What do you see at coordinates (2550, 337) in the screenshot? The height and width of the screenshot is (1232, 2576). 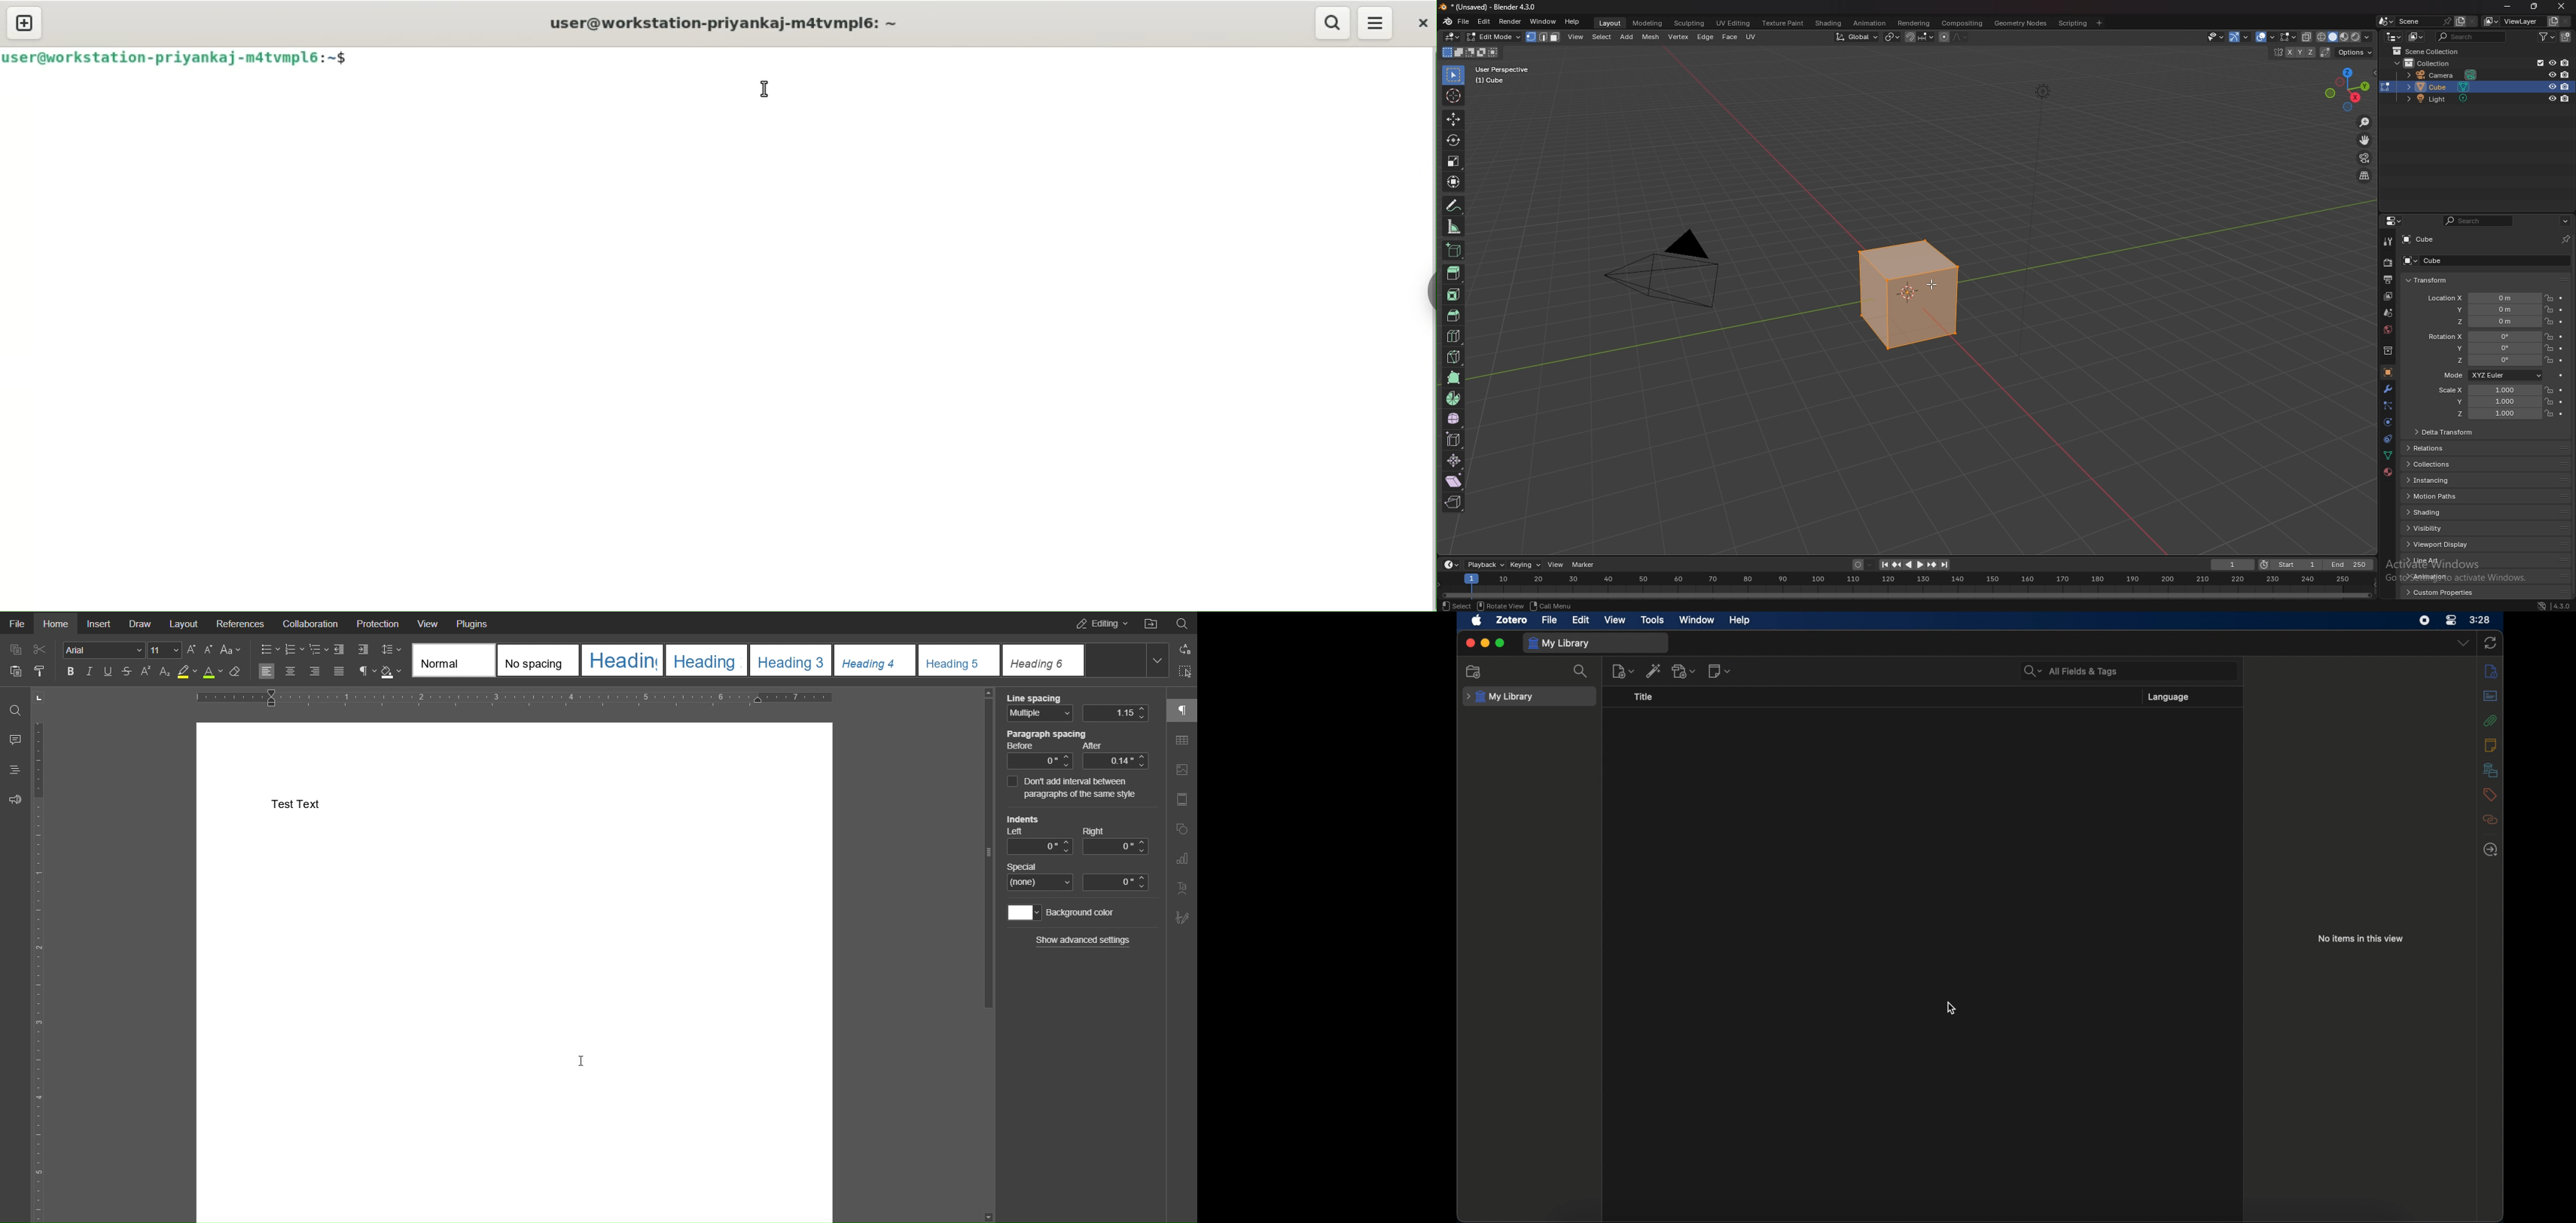 I see `lock location` at bounding box center [2550, 337].